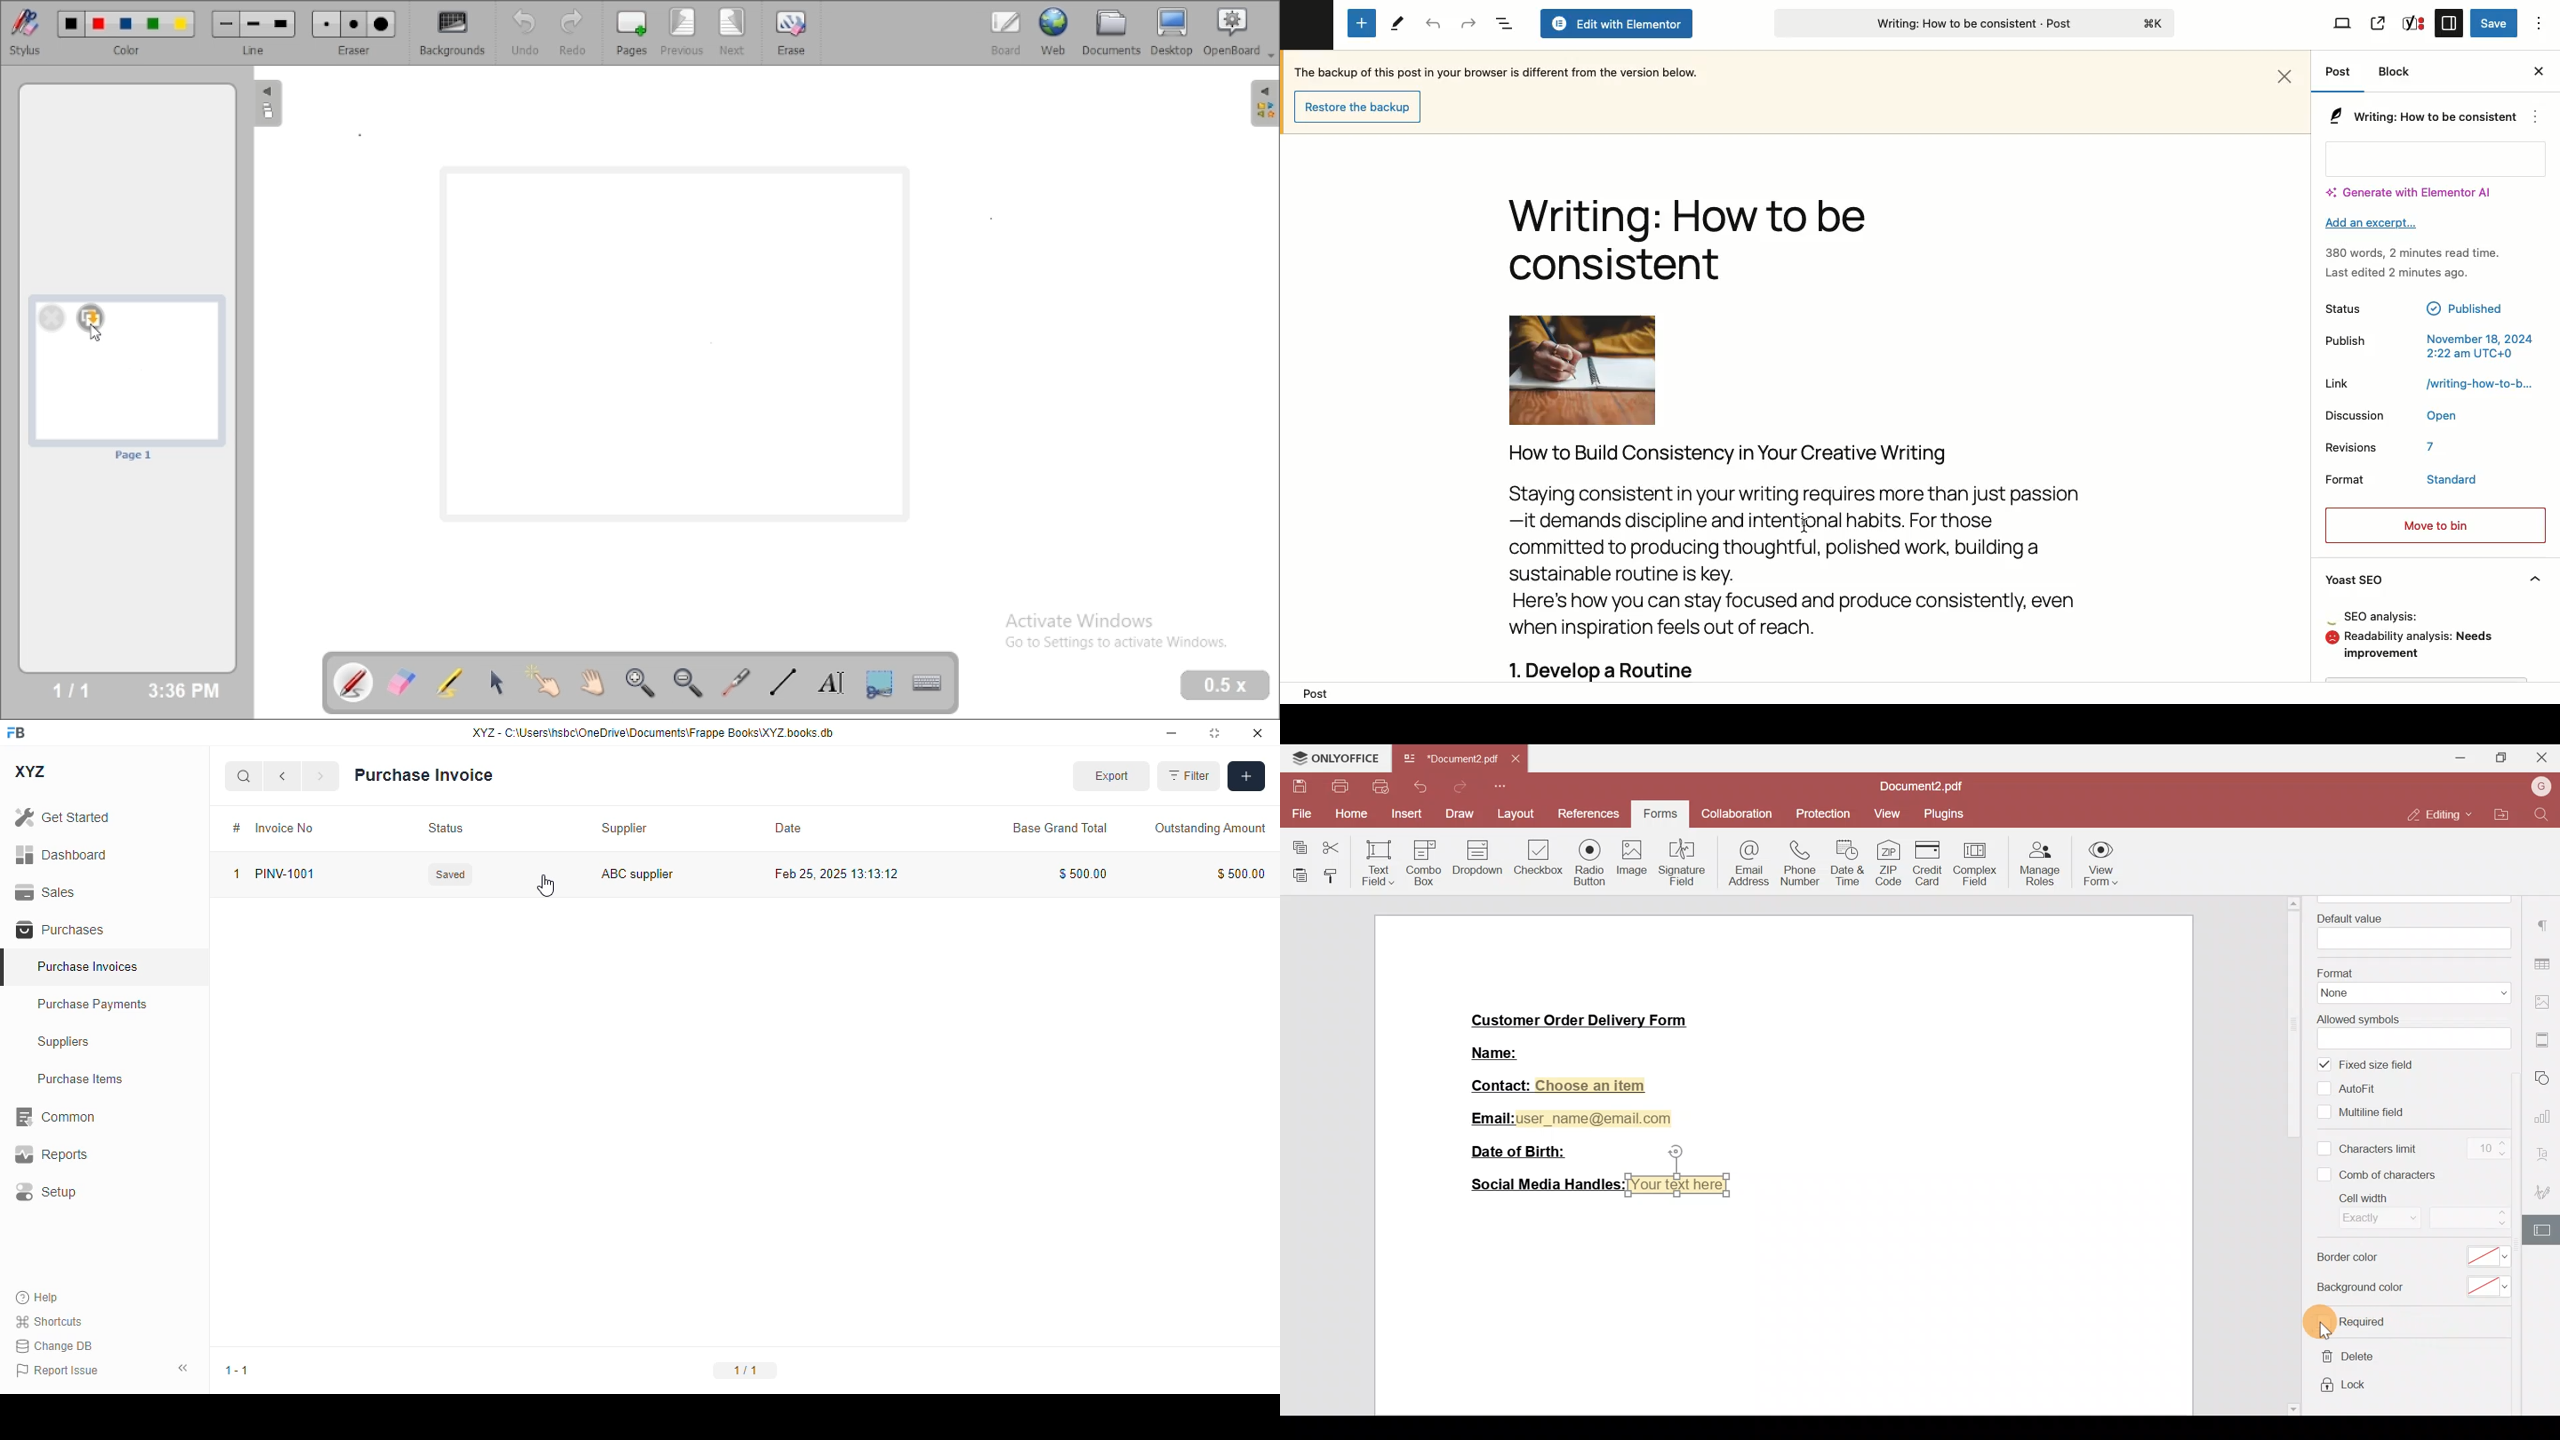  What do you see at coordinates (52, 1155) in the screenshot?
I see `reports` at bounding box center [52, 1155].